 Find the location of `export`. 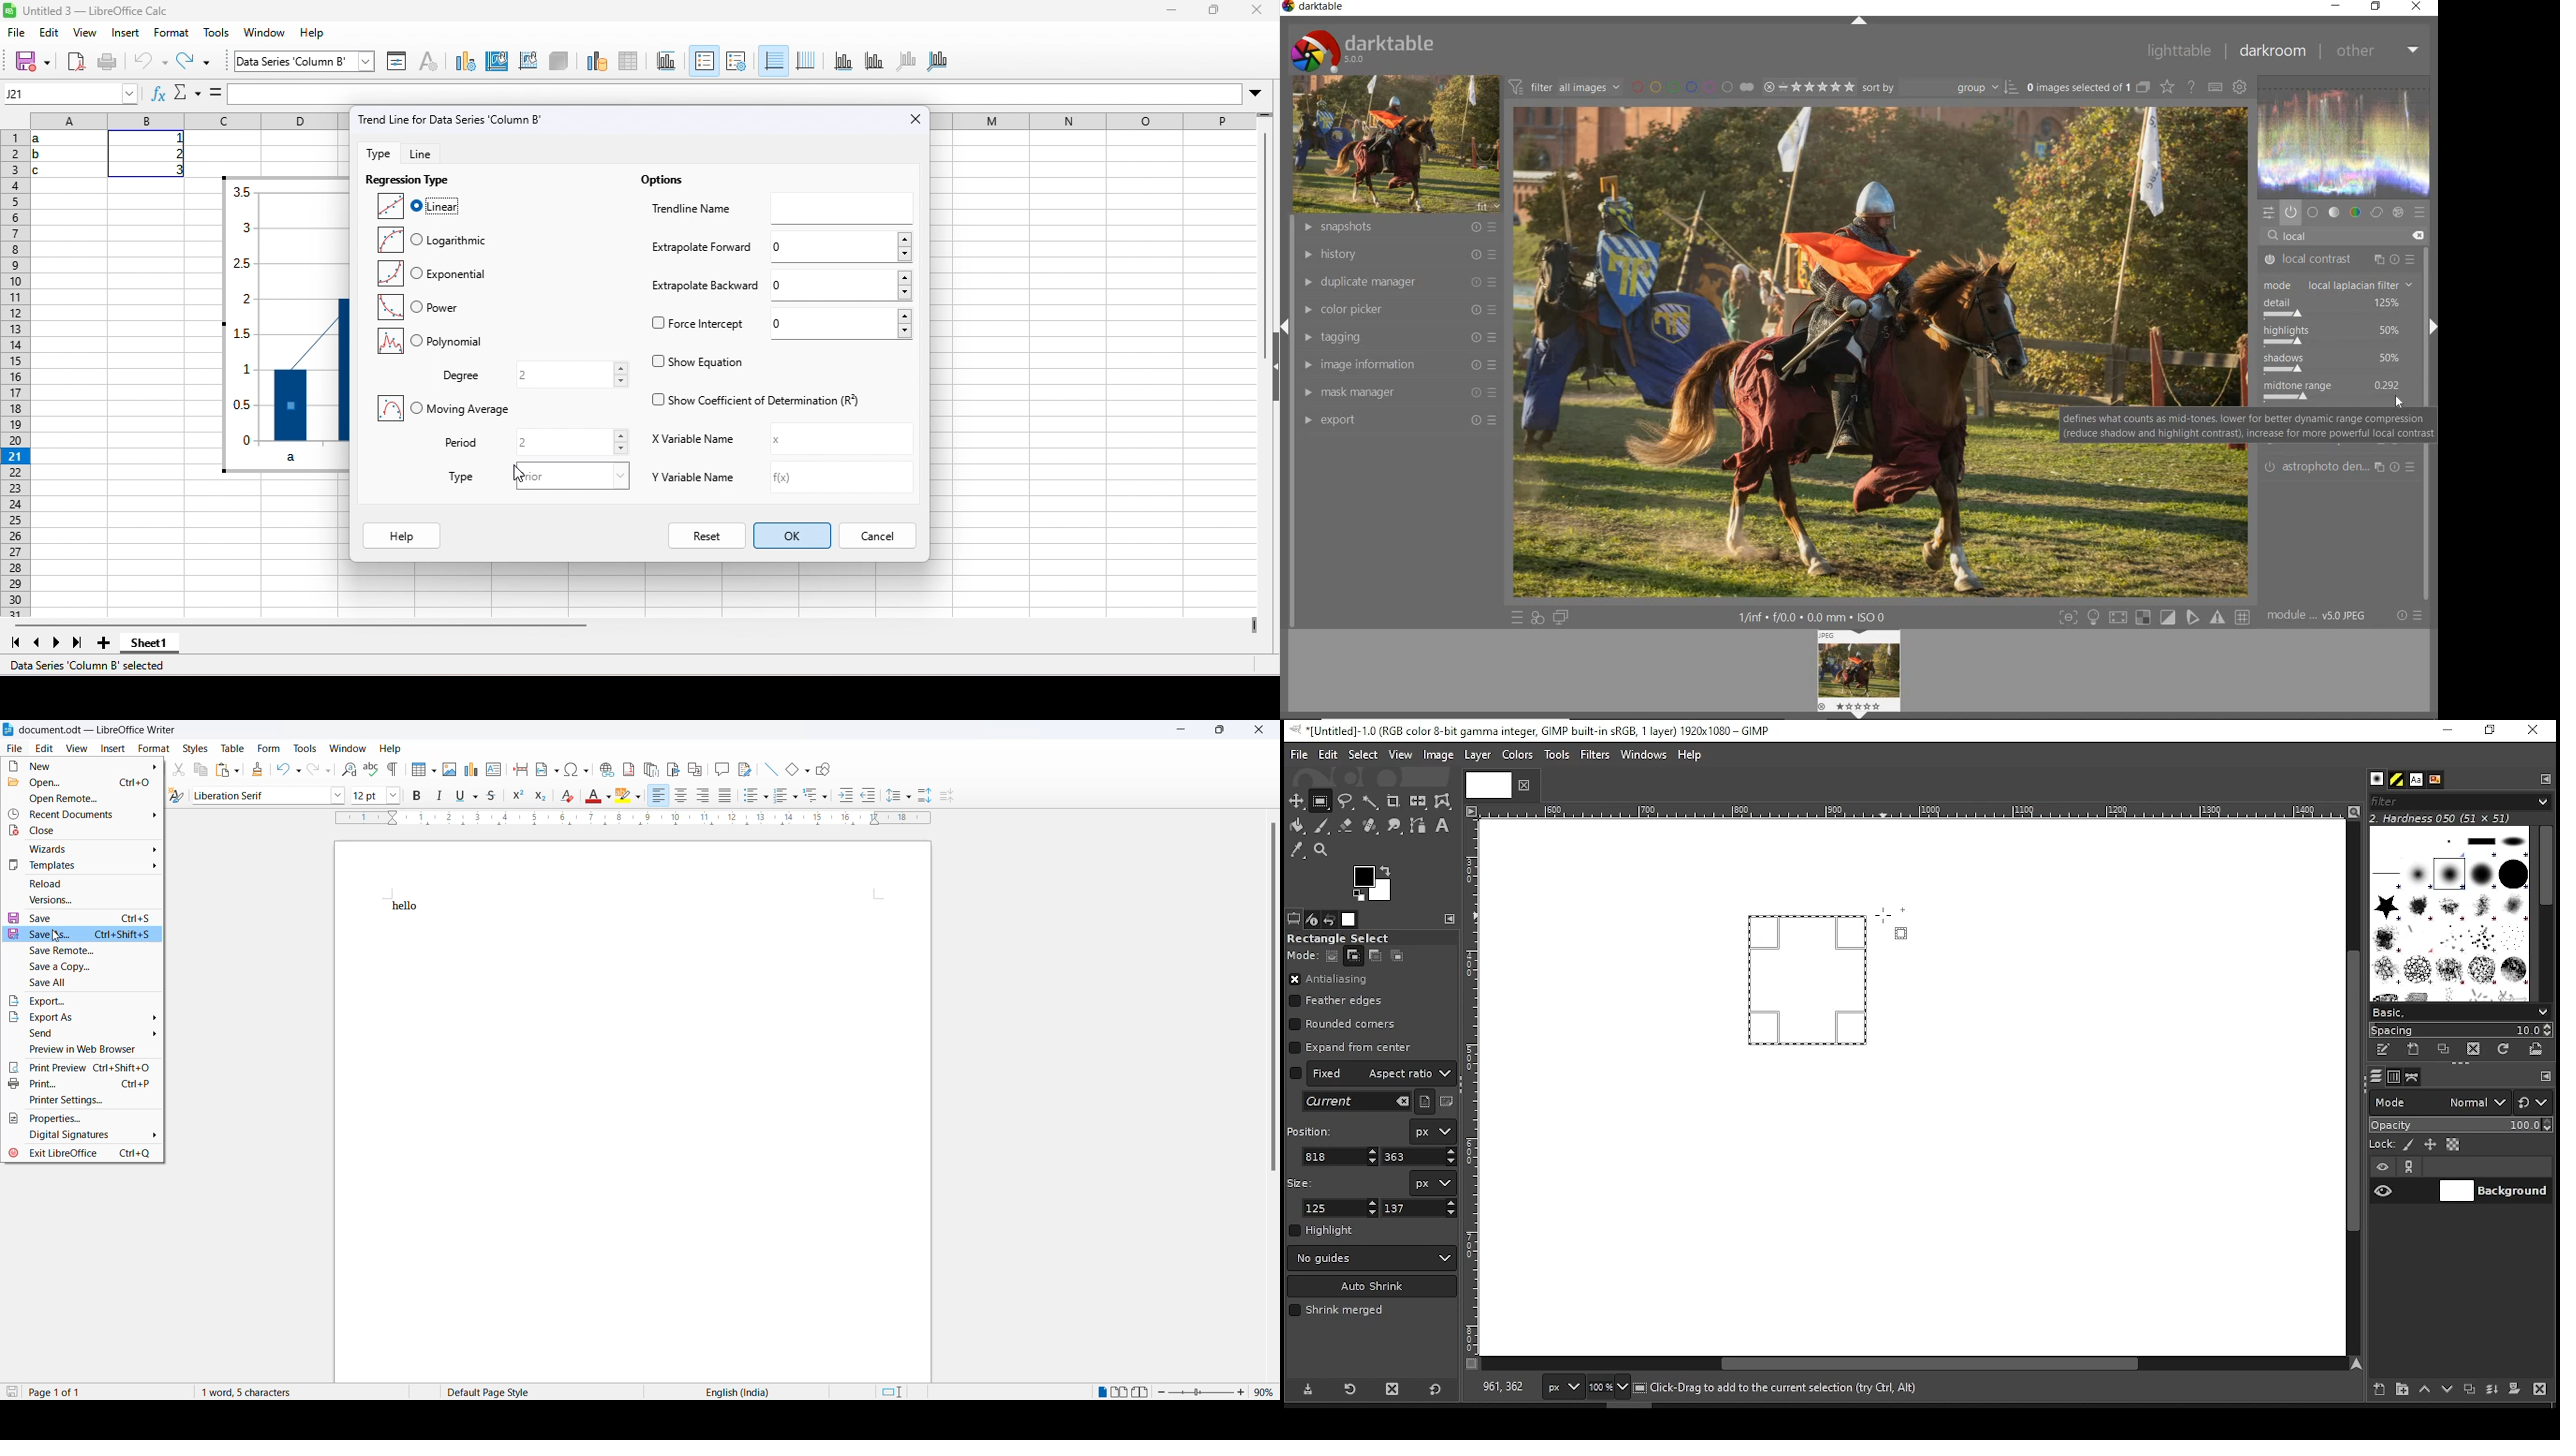

export is located at coordinates (1396, 420).